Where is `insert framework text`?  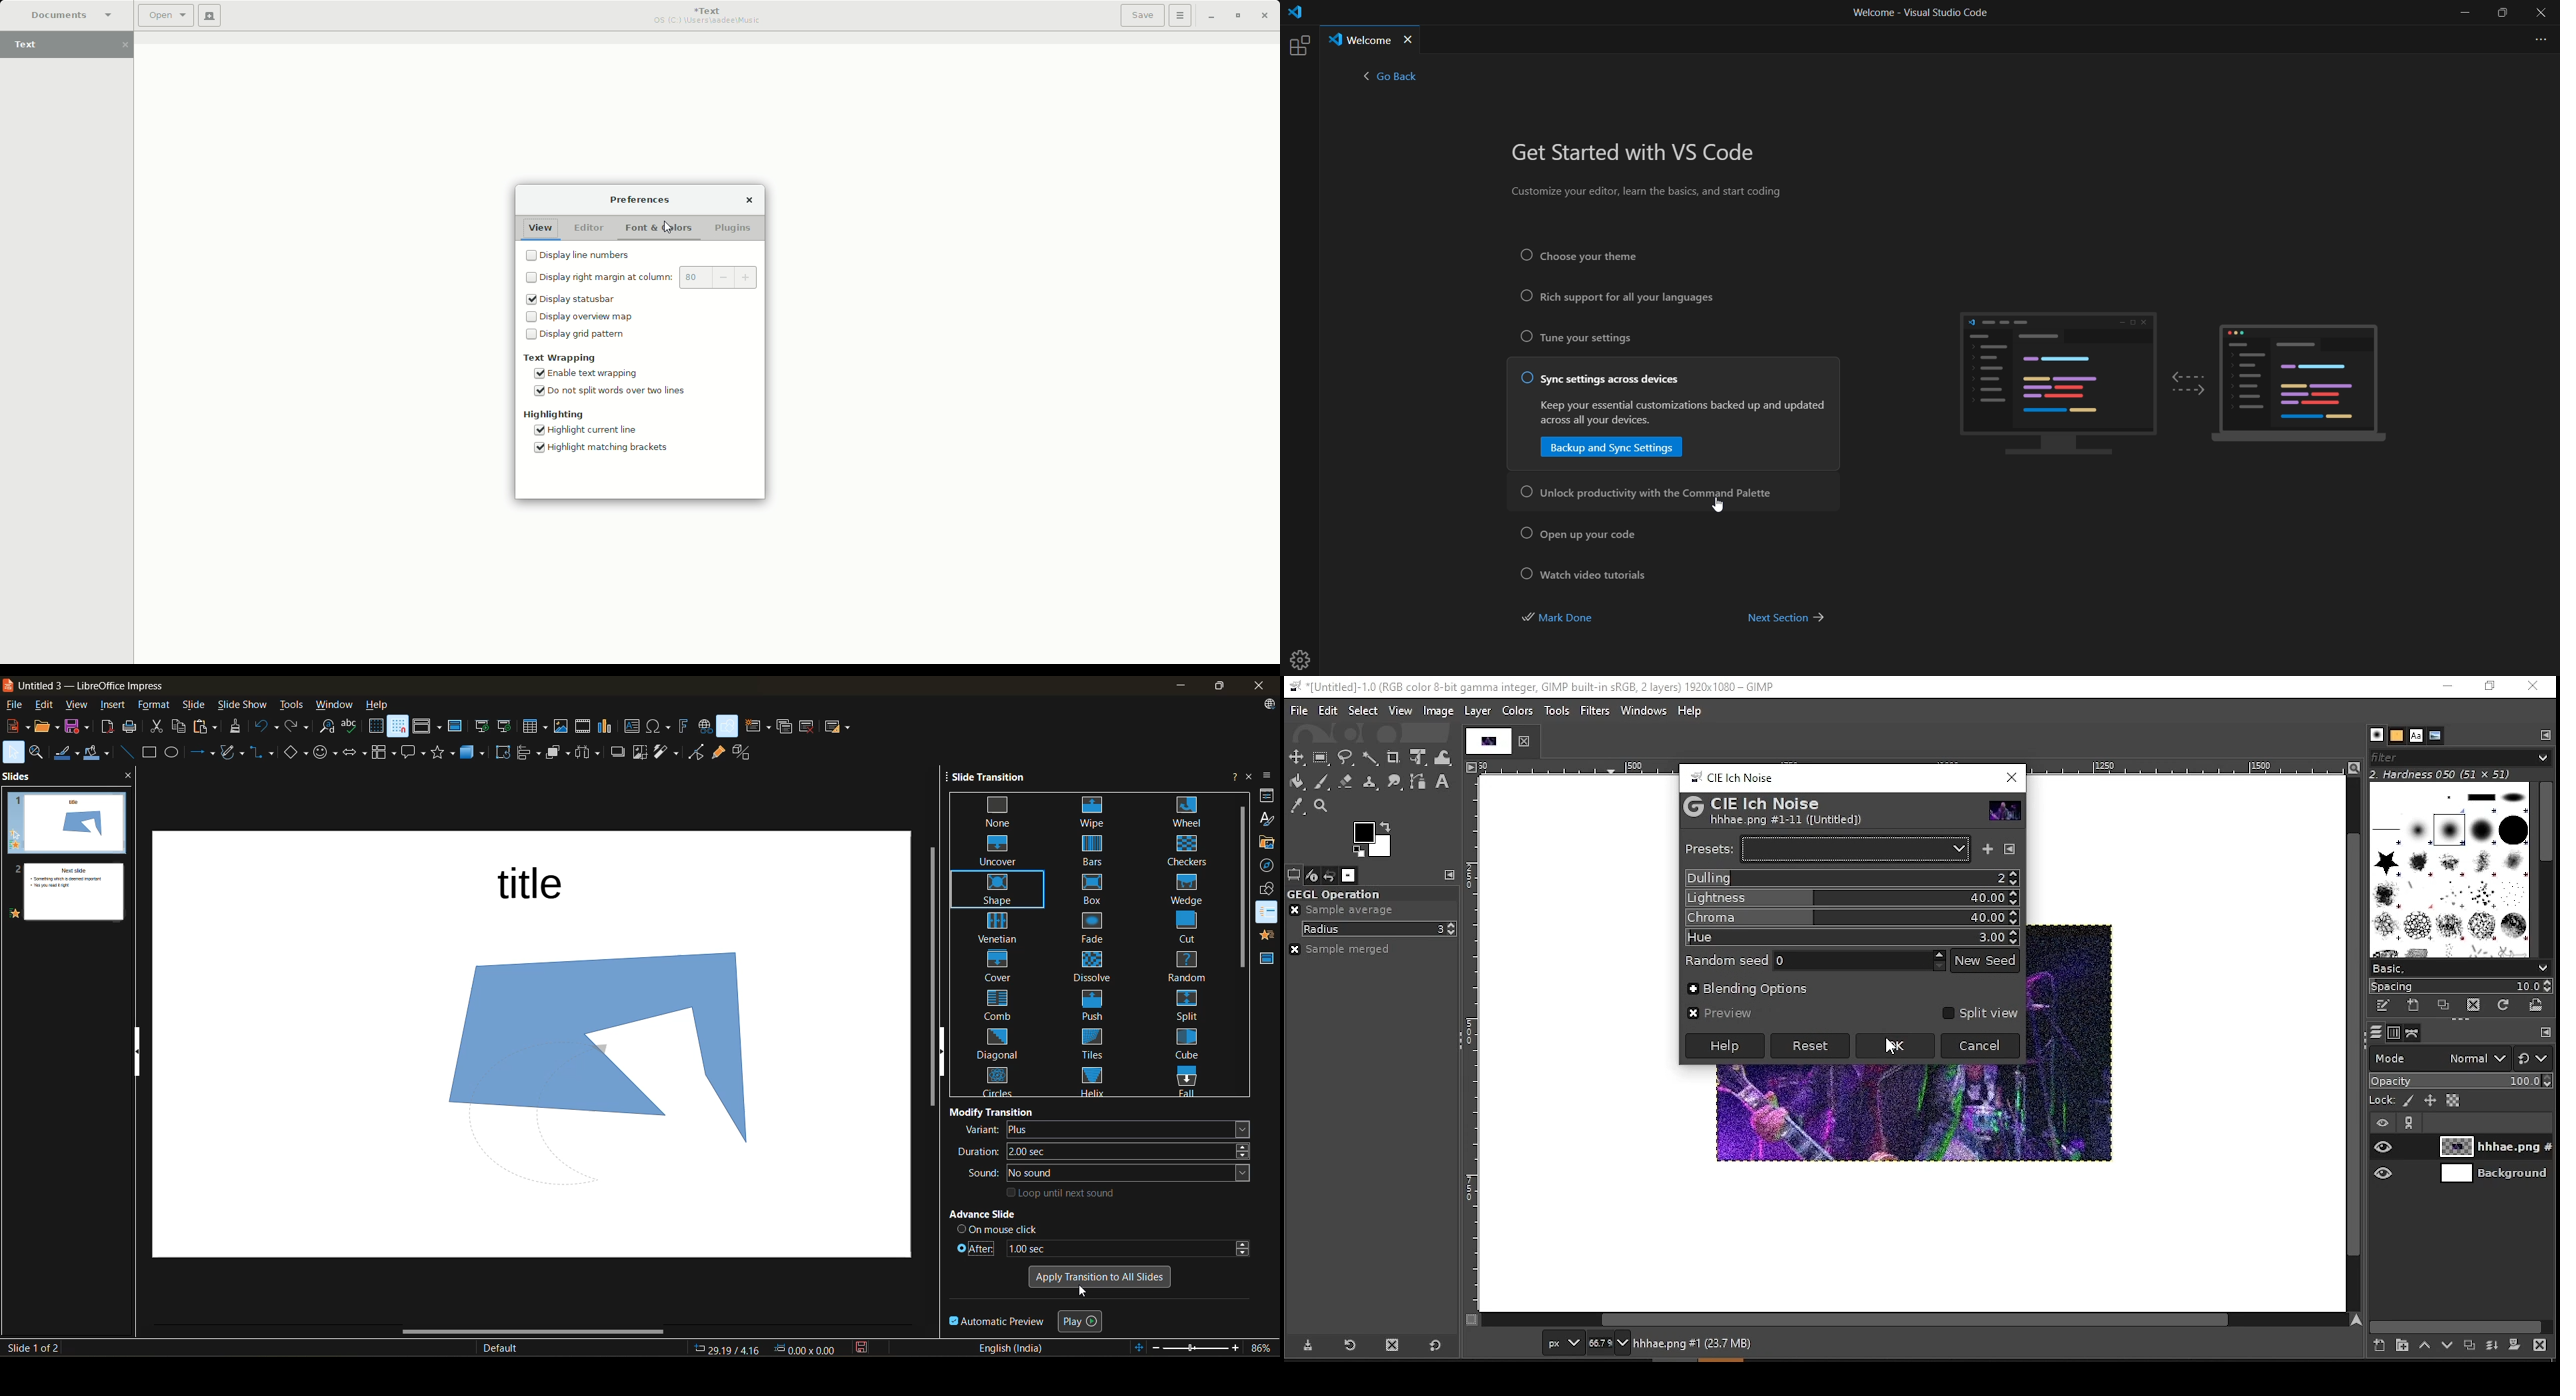
insert framework text is located at coordinates (685, 727).